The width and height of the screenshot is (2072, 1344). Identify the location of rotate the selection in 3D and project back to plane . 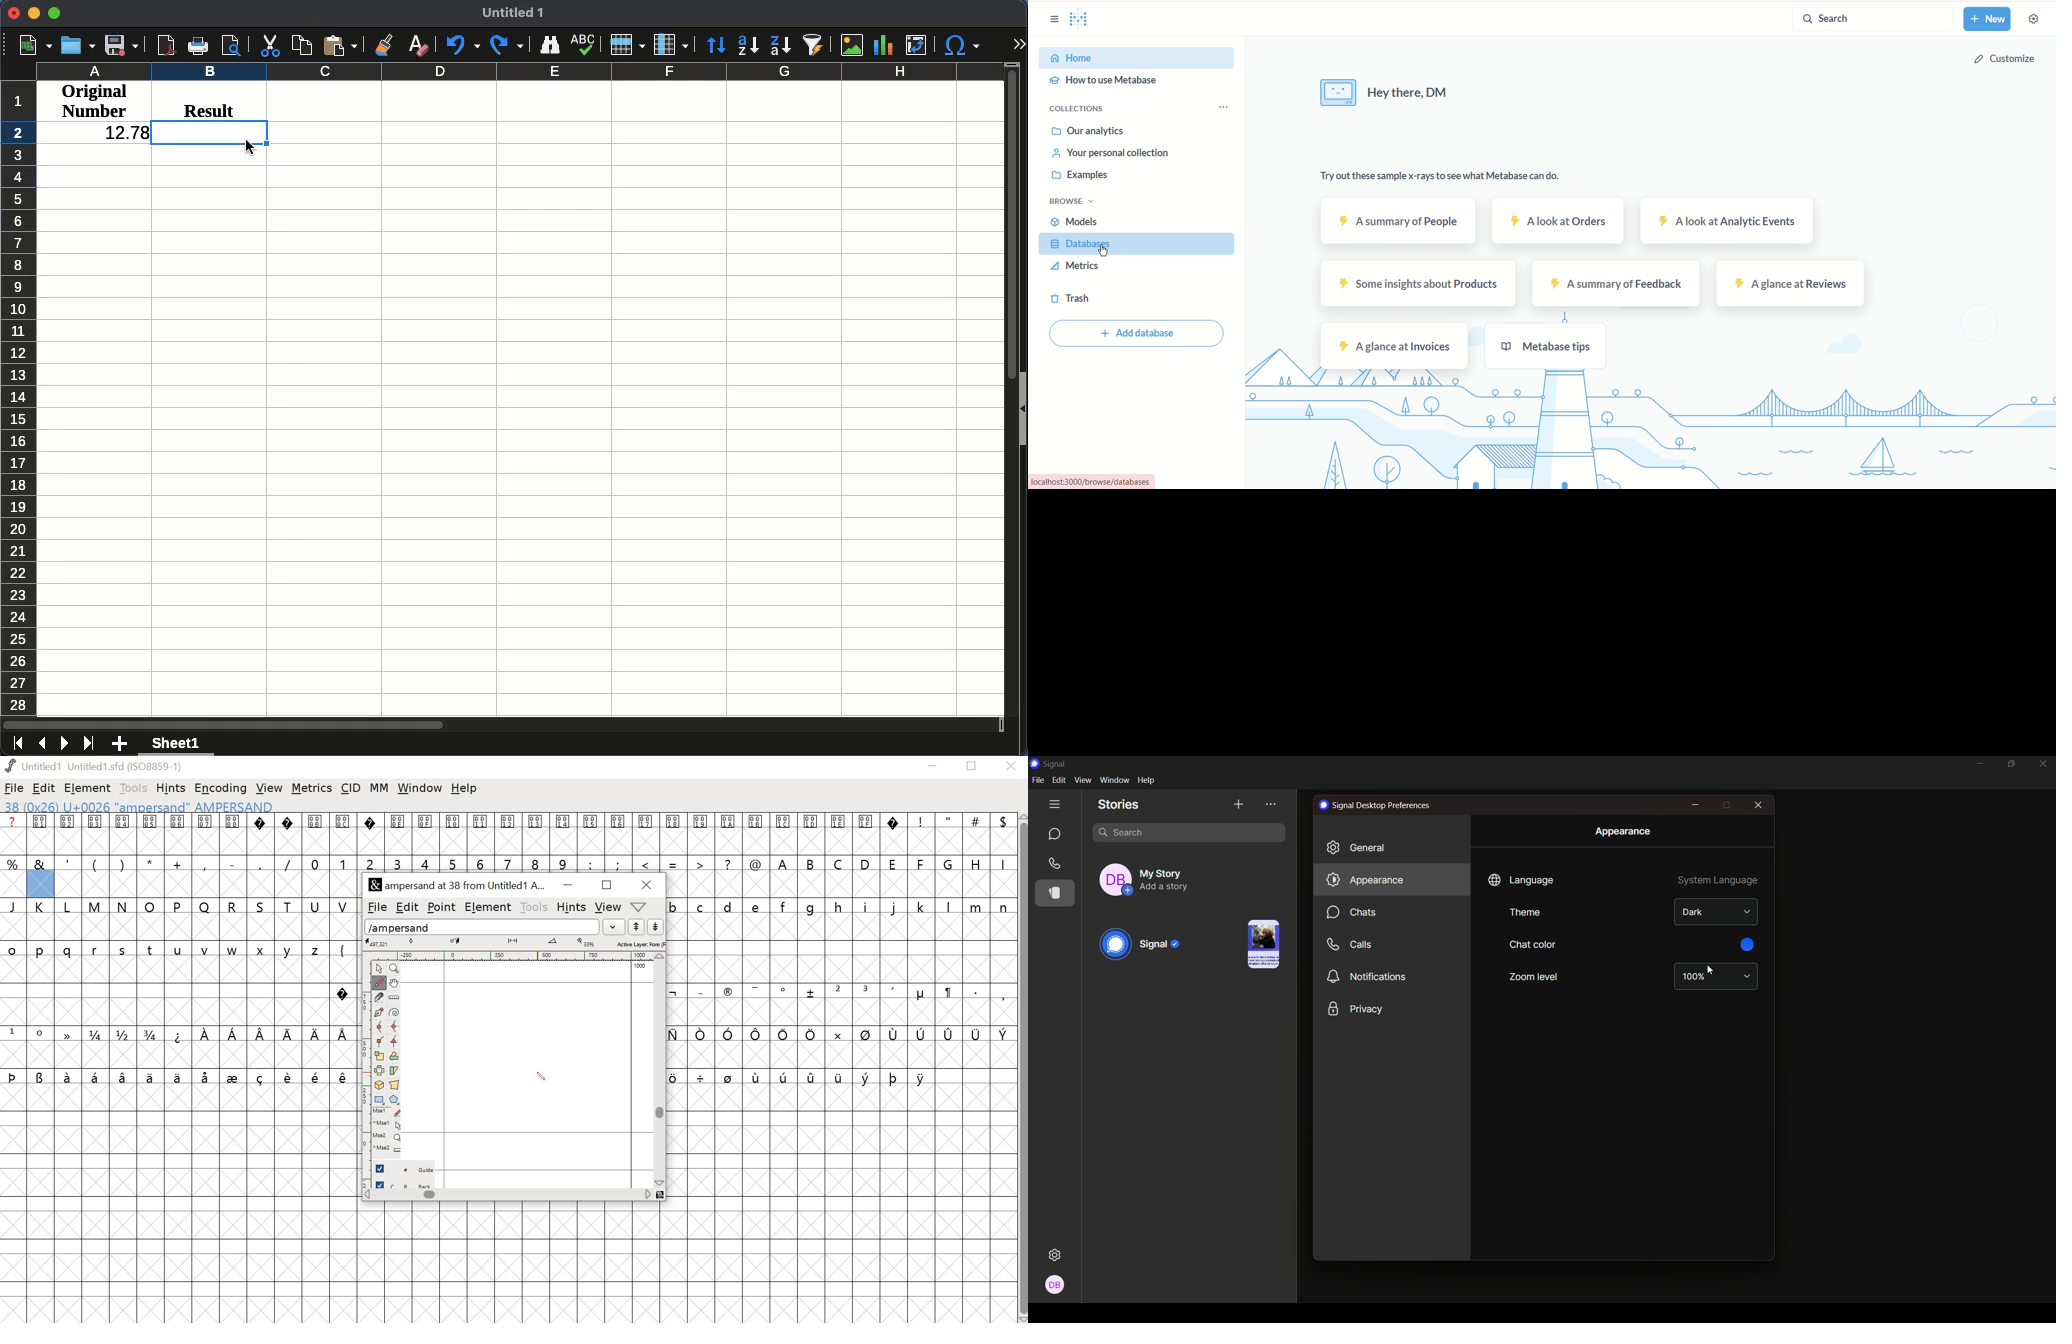
(380, 1085).